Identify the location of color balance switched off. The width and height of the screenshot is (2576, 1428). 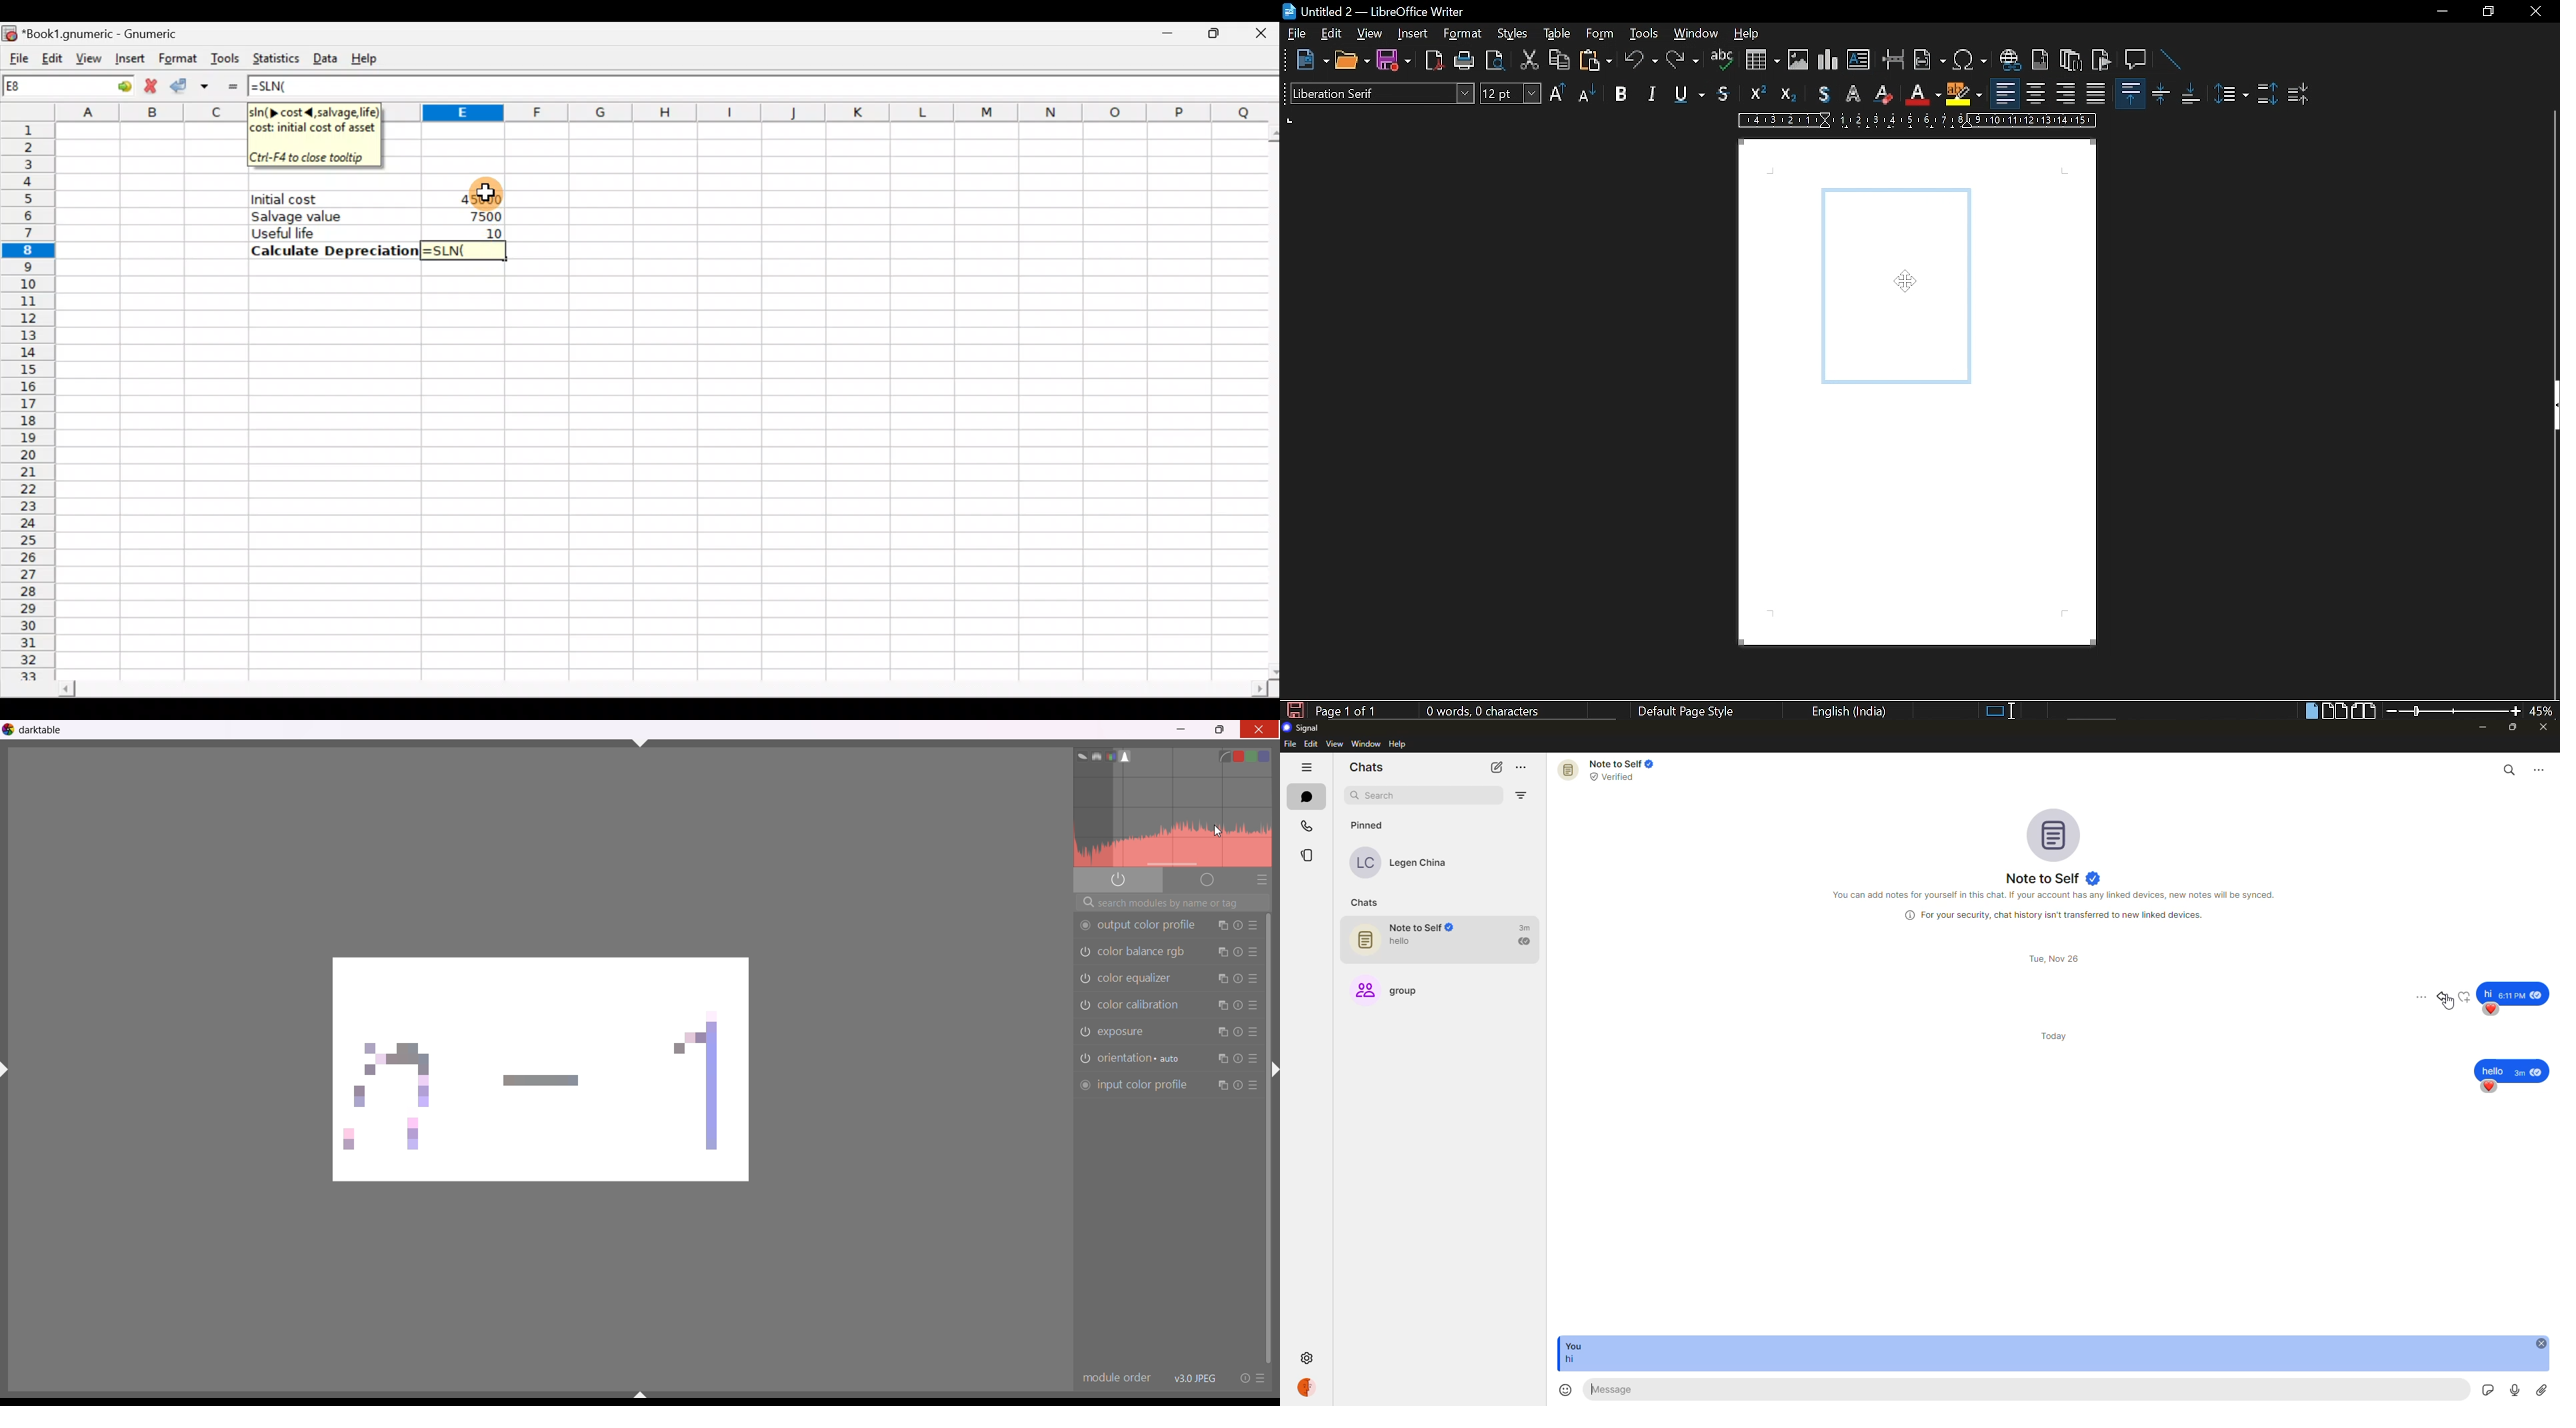
(1084, 1006).